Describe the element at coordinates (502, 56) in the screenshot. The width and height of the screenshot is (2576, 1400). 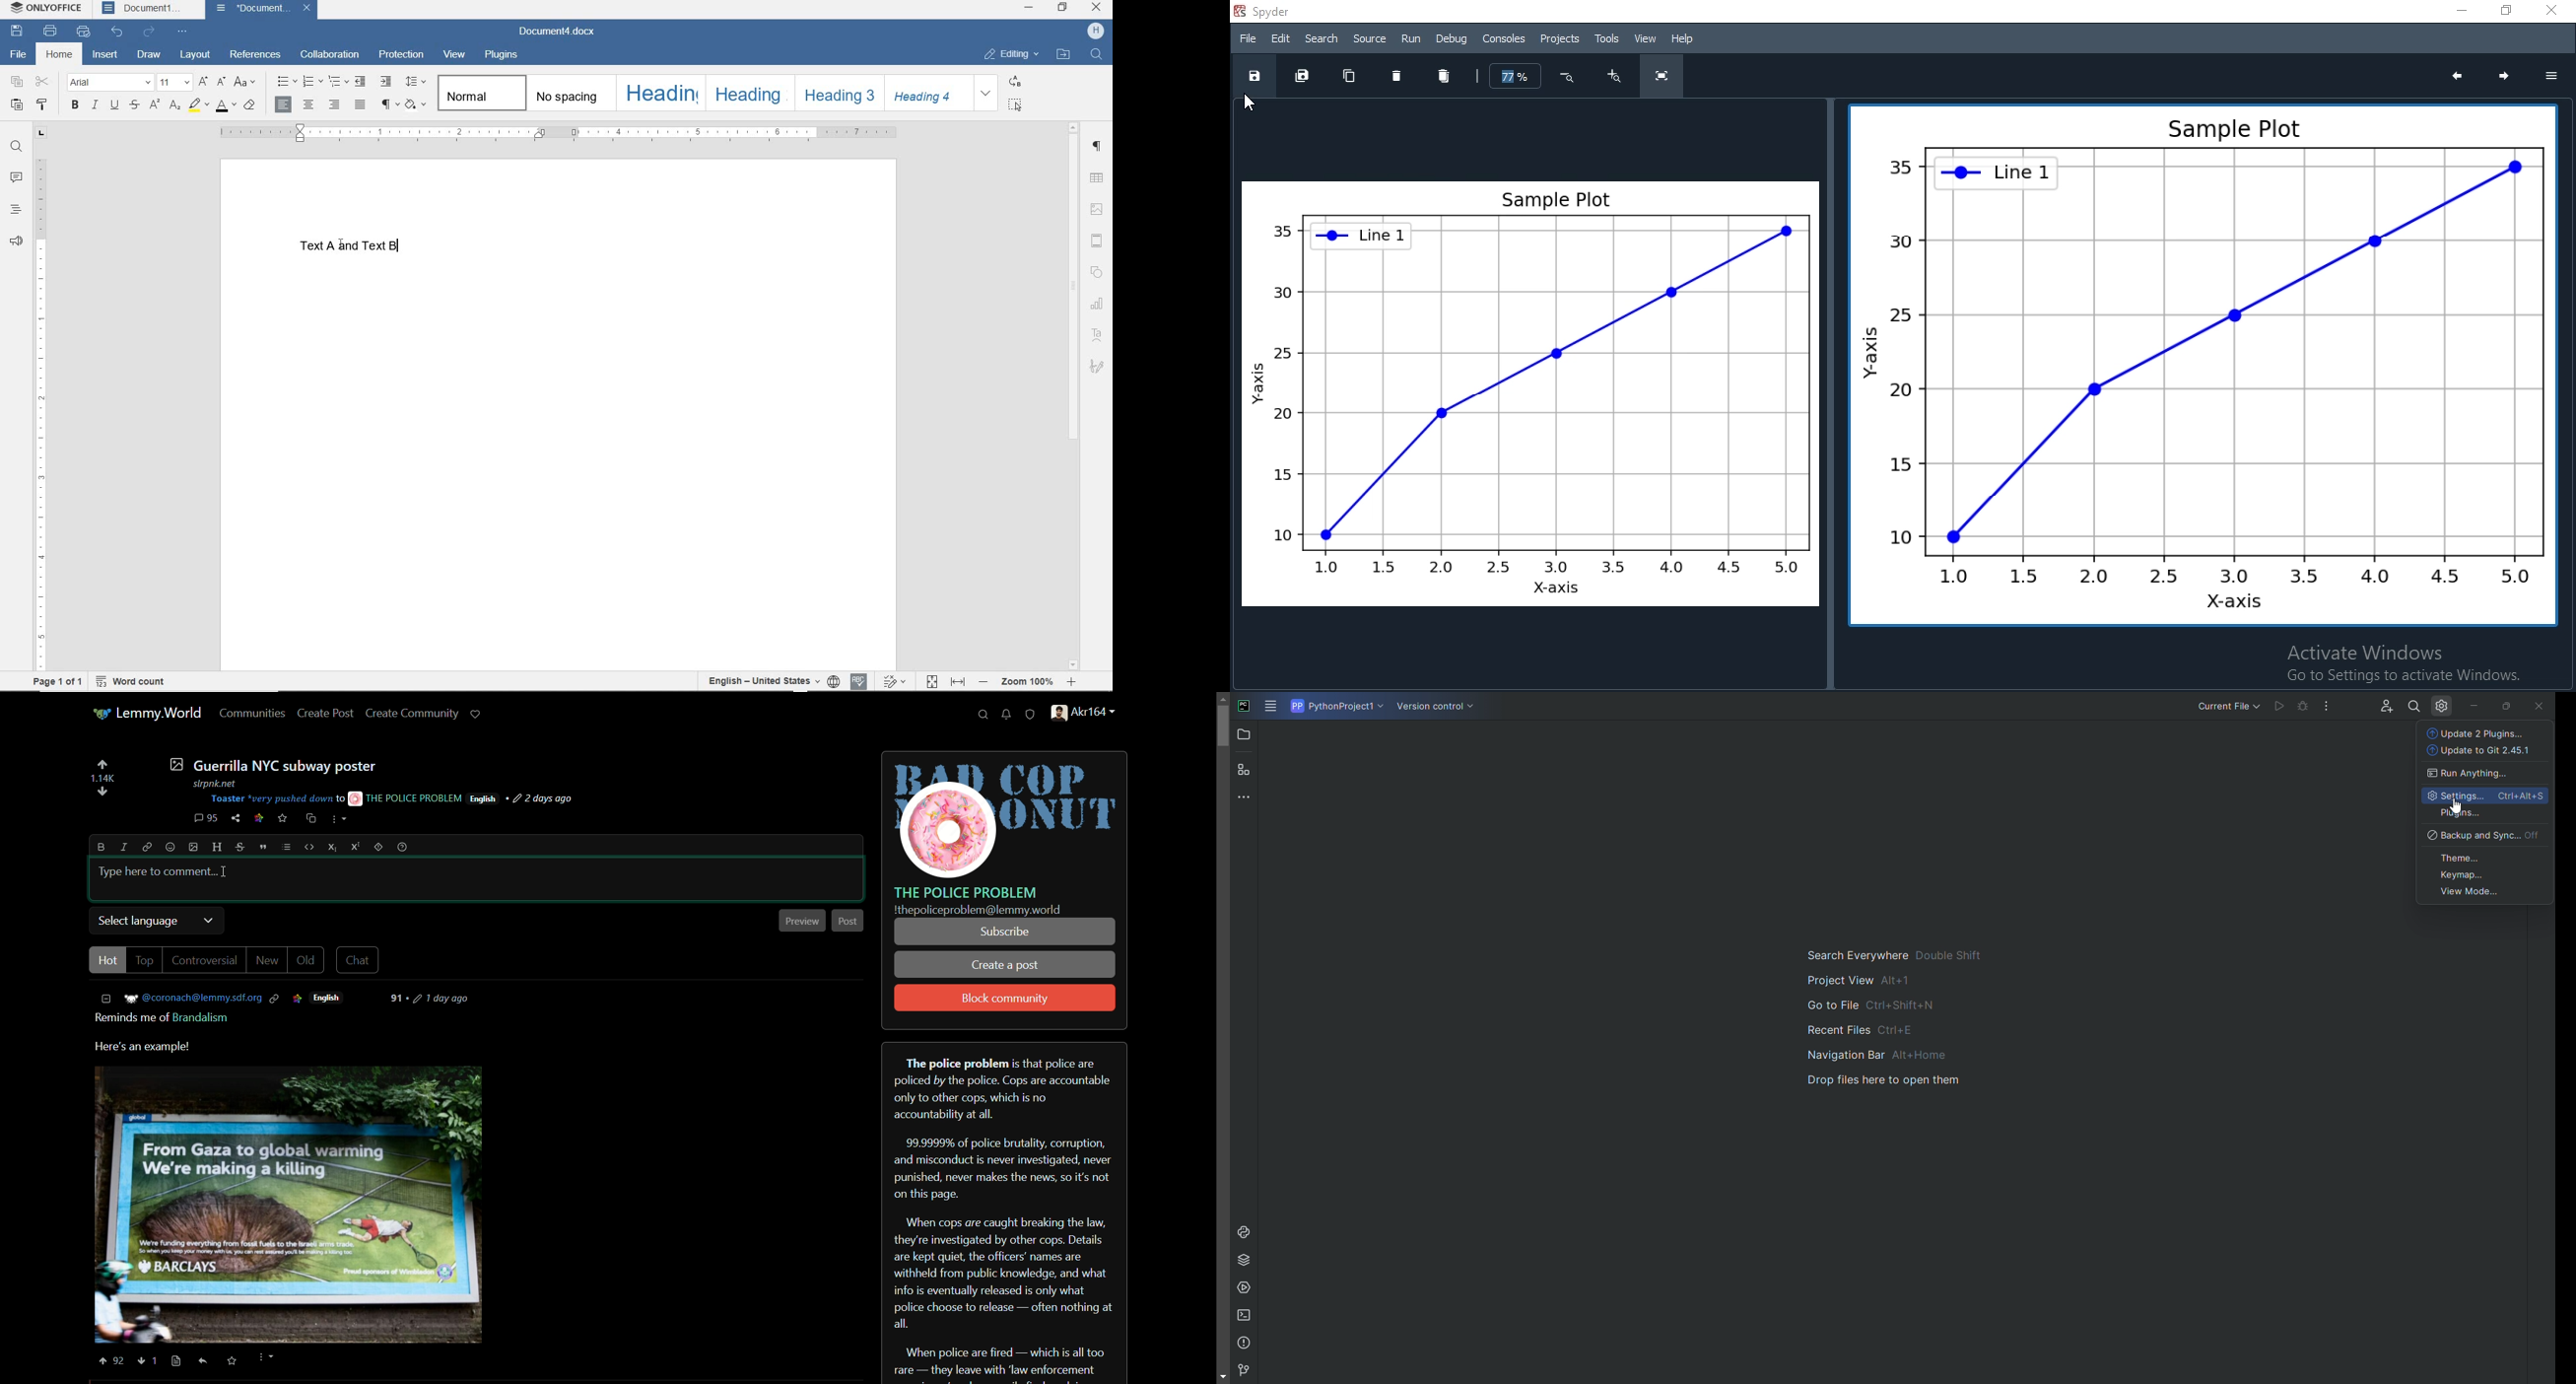
I see `PLUGINS` at that location.